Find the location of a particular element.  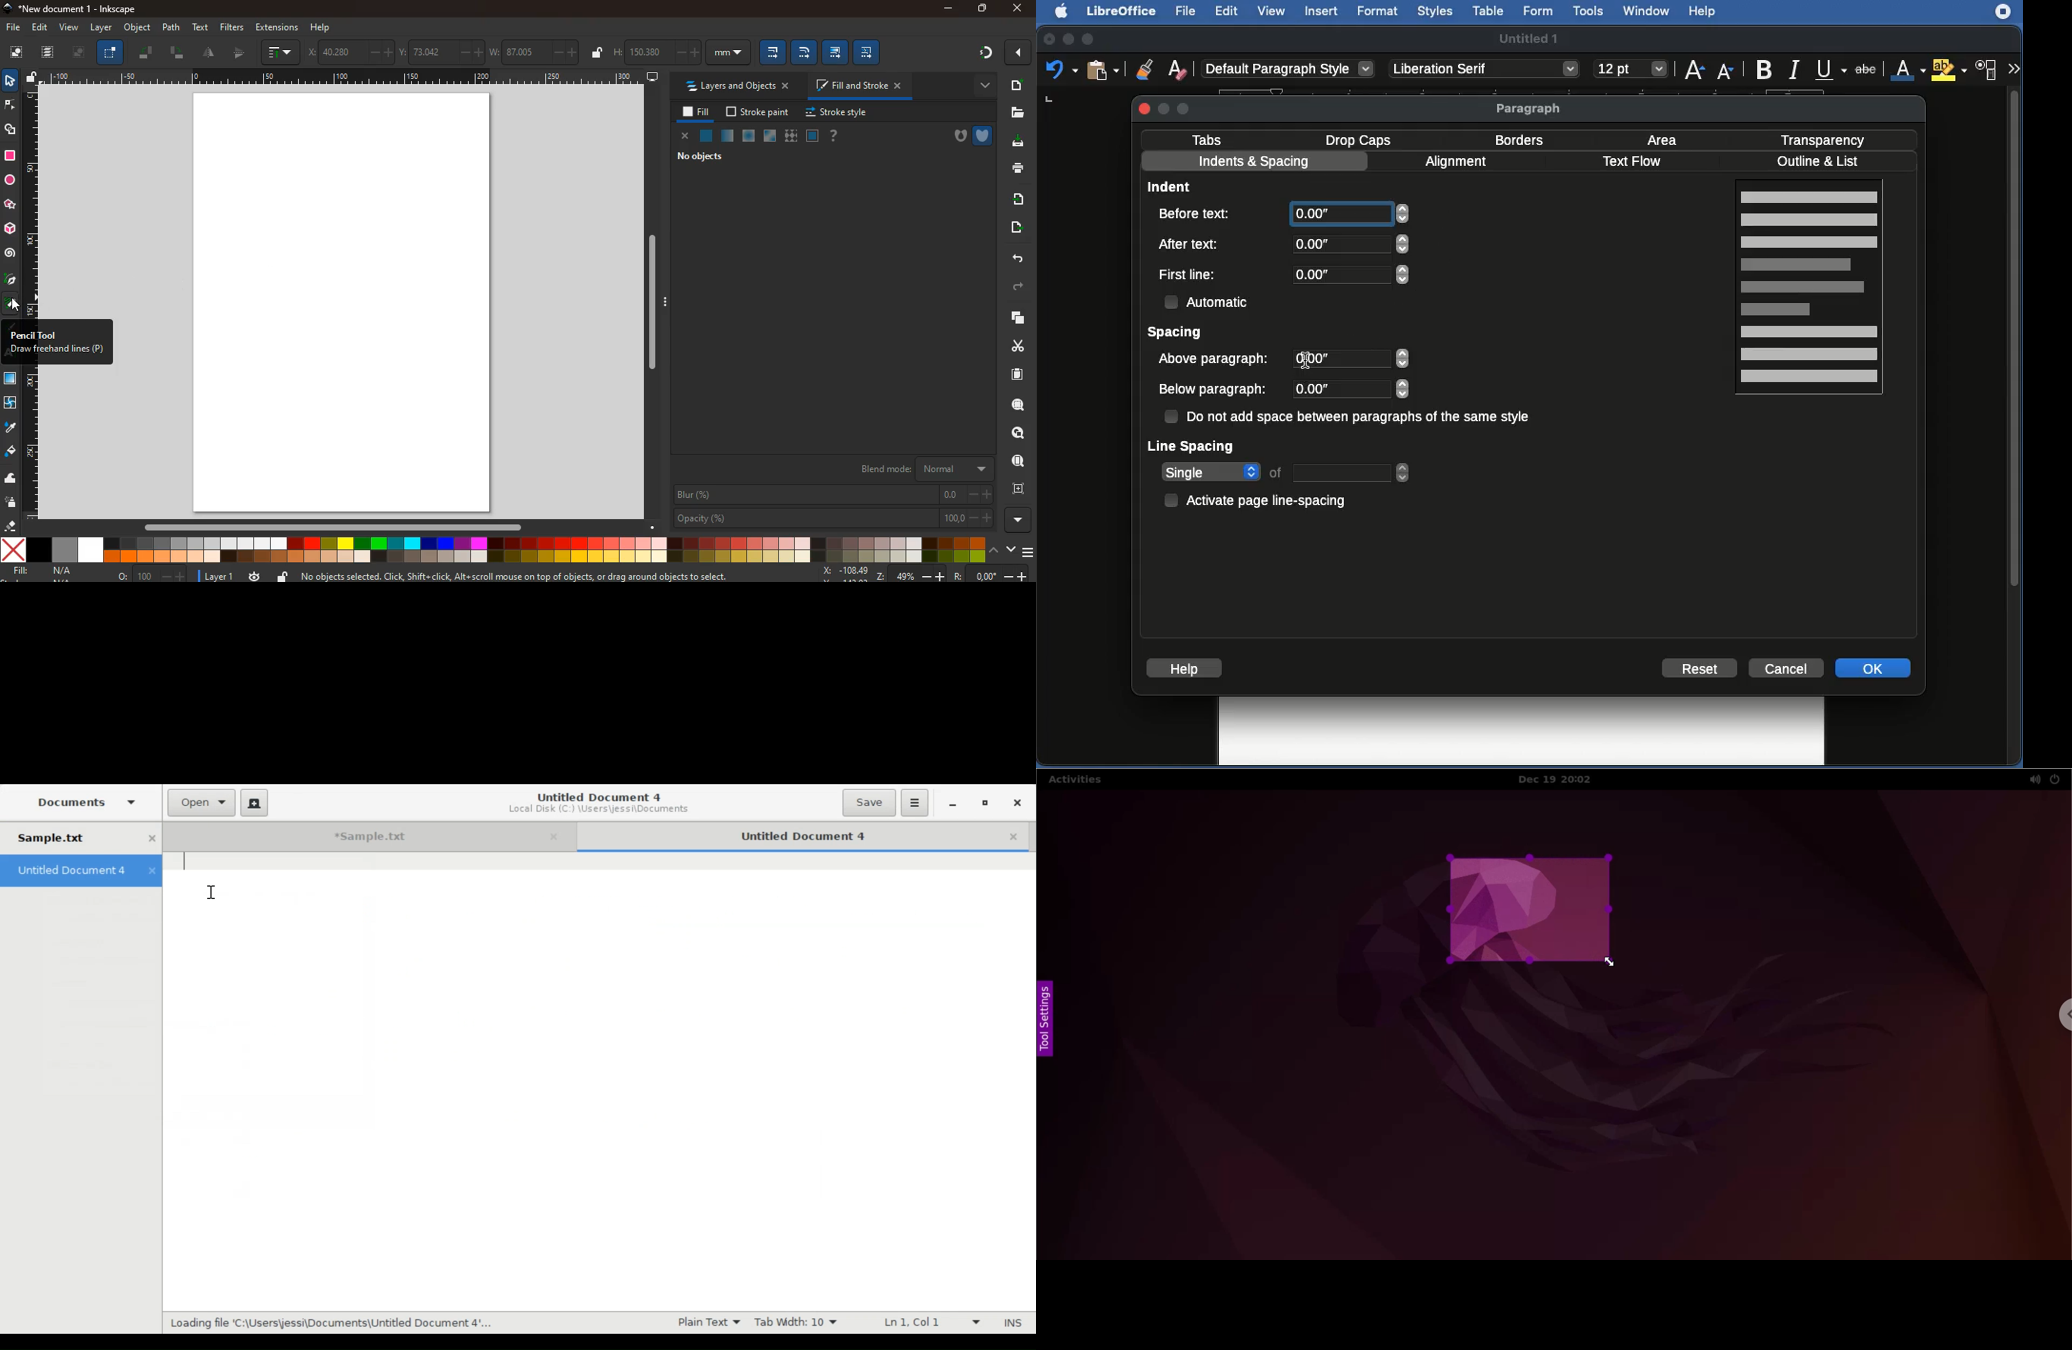

Underline is located at coordinates (1831, 70).